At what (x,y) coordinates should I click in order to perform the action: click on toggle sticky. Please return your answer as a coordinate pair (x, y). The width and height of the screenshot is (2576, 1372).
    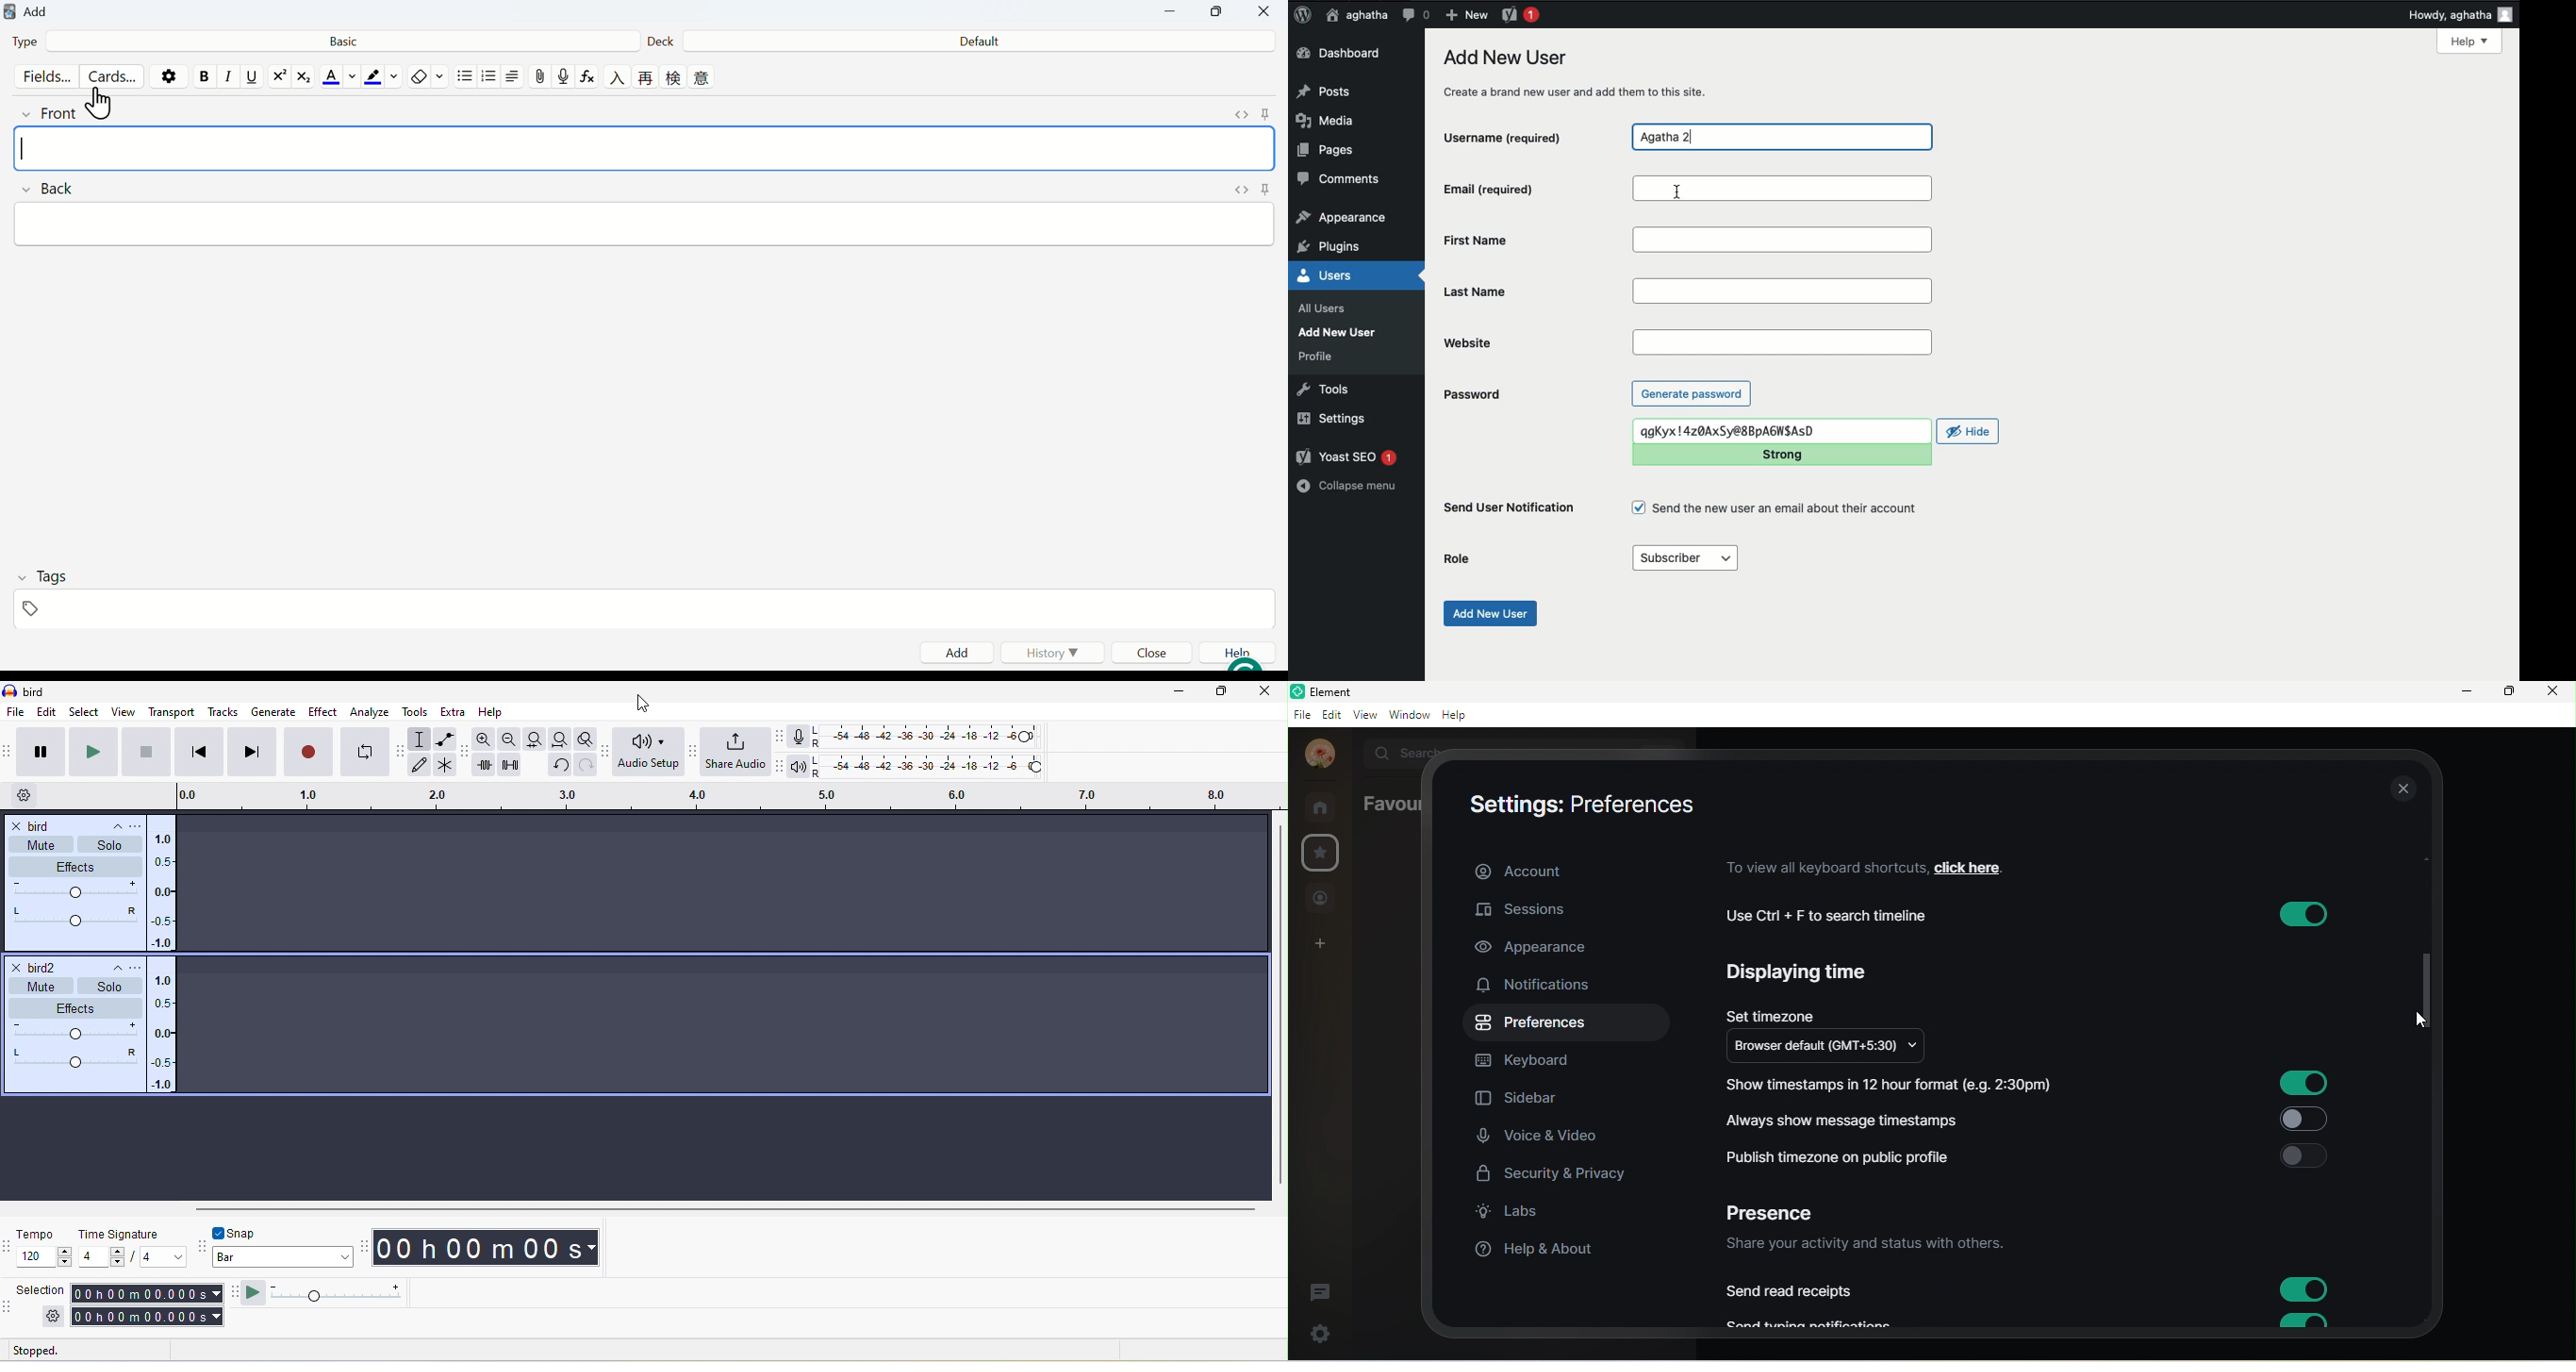
    Looking at the image, I should click on (1265, 189).